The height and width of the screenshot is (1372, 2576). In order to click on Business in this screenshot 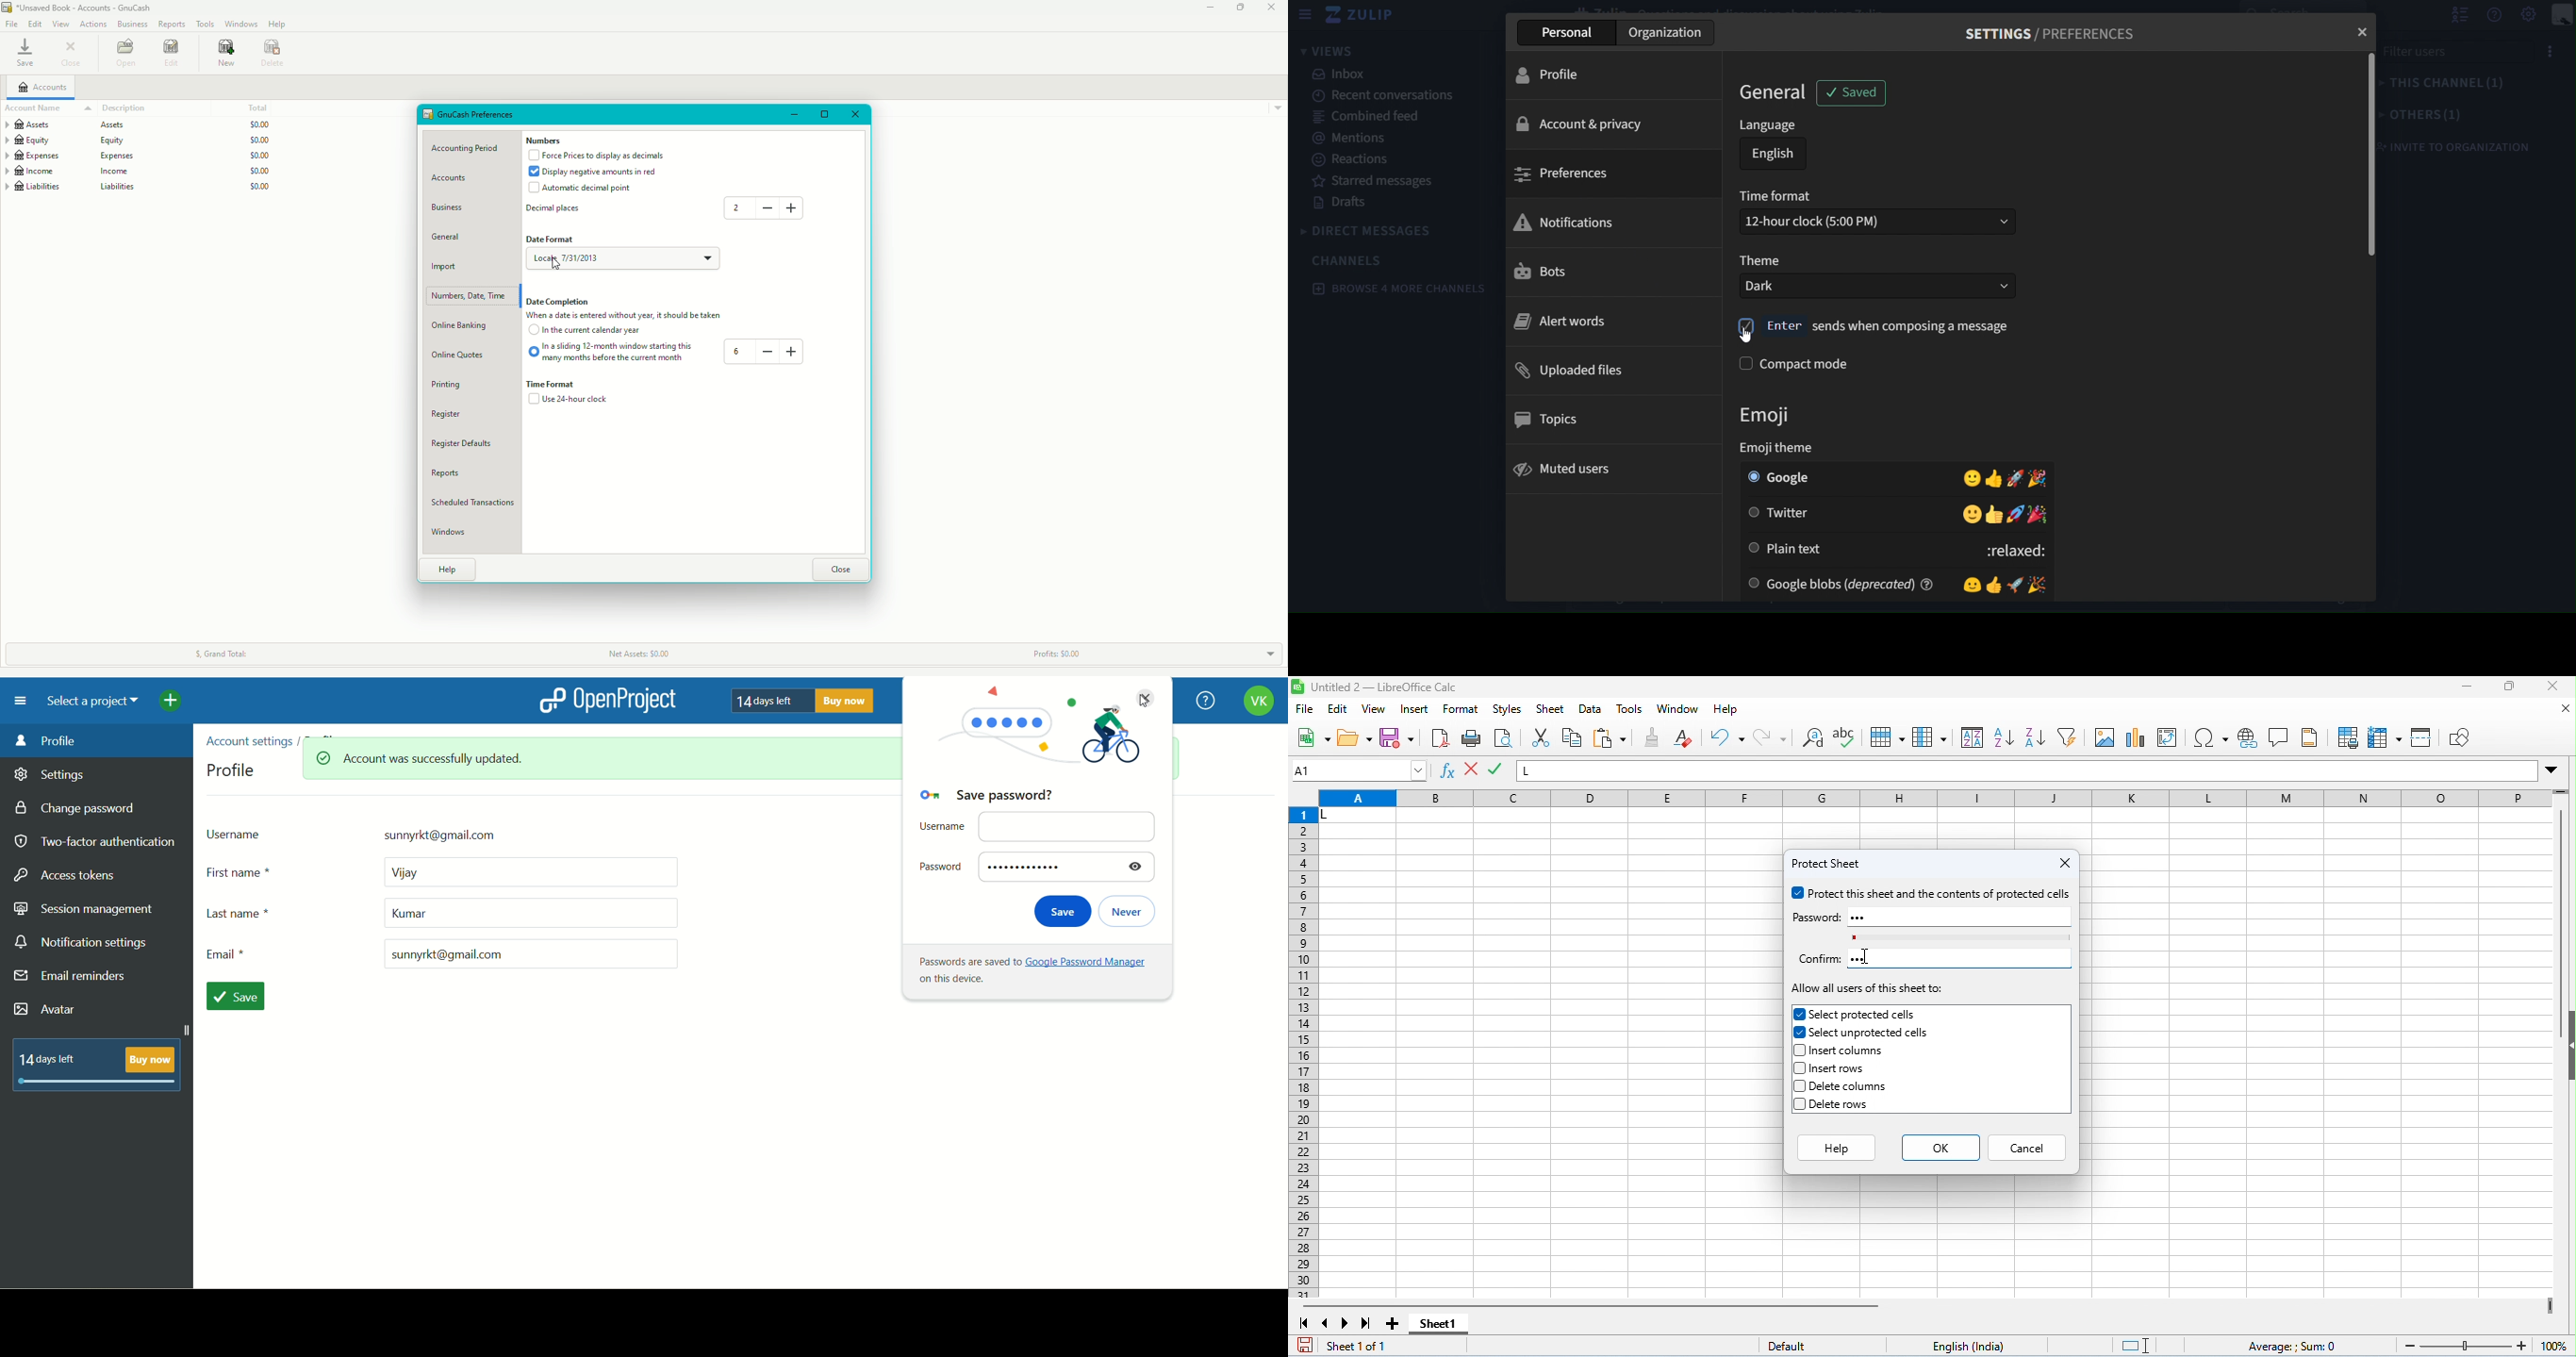, I will do `click(451, 207)`.